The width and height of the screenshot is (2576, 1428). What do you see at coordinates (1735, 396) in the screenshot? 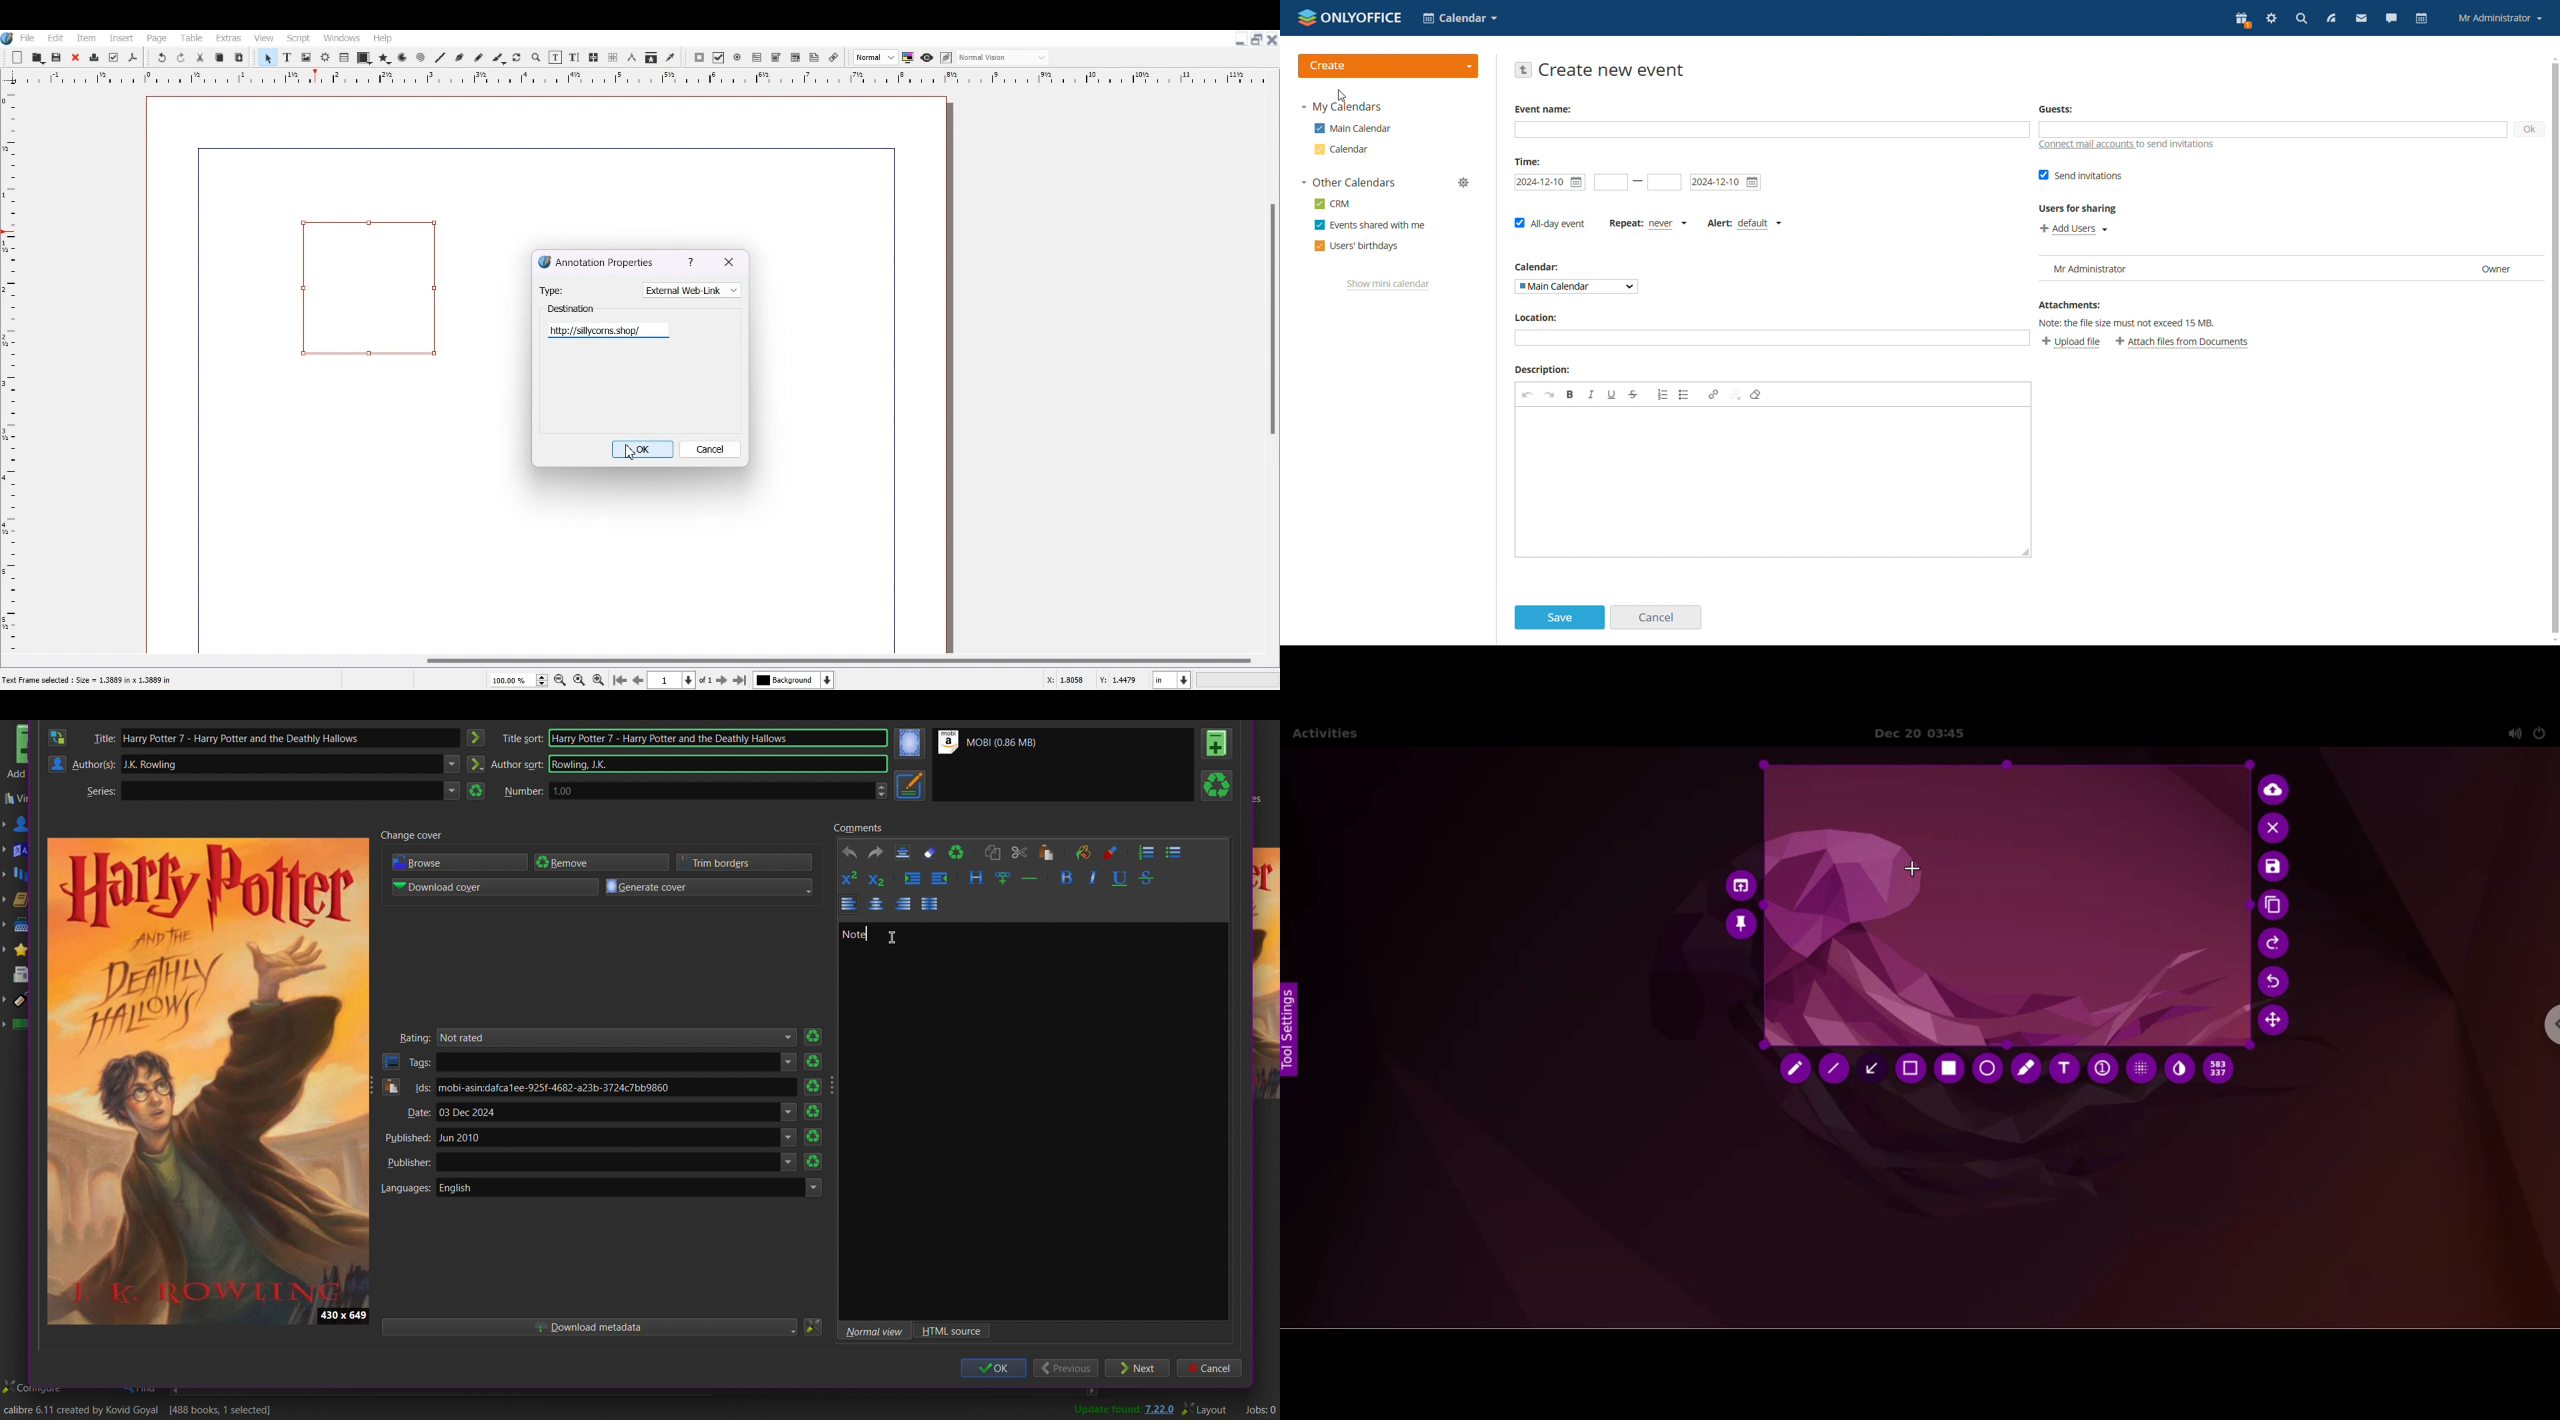
I see `unlink` at bounding box center [1735, 396].